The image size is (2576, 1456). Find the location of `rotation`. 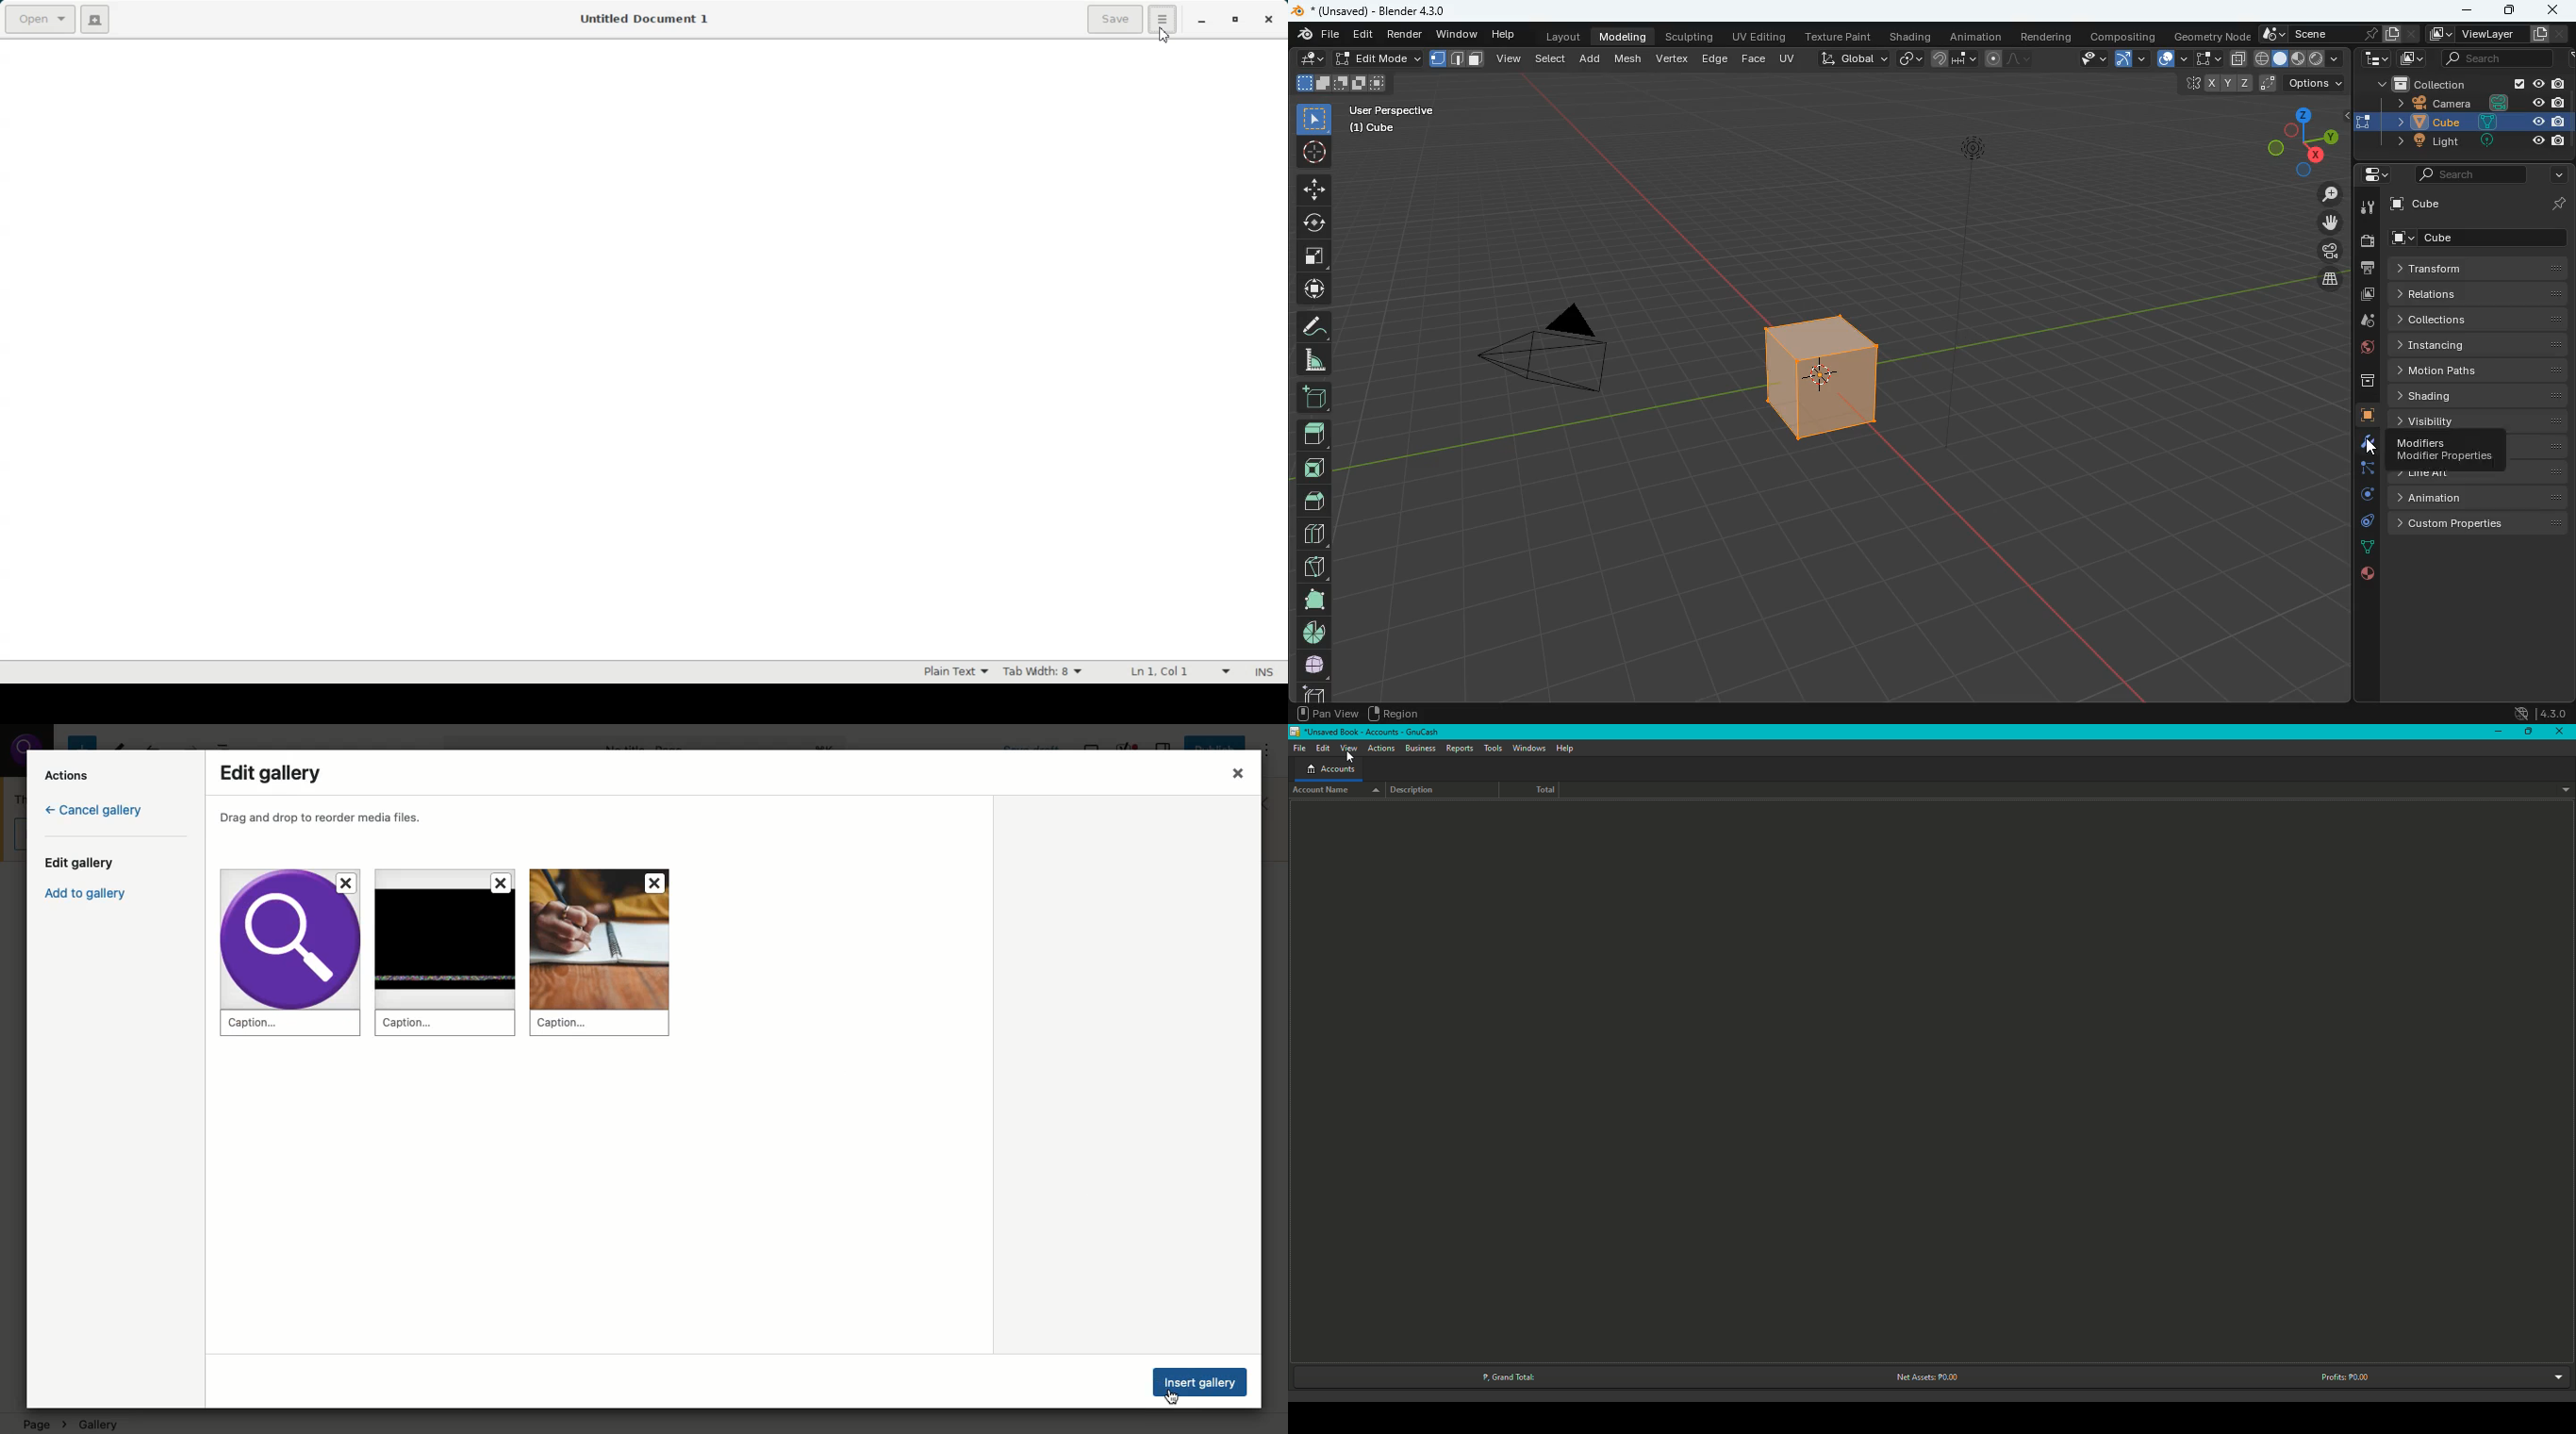

rotation is located at coordinates (2363, 495).